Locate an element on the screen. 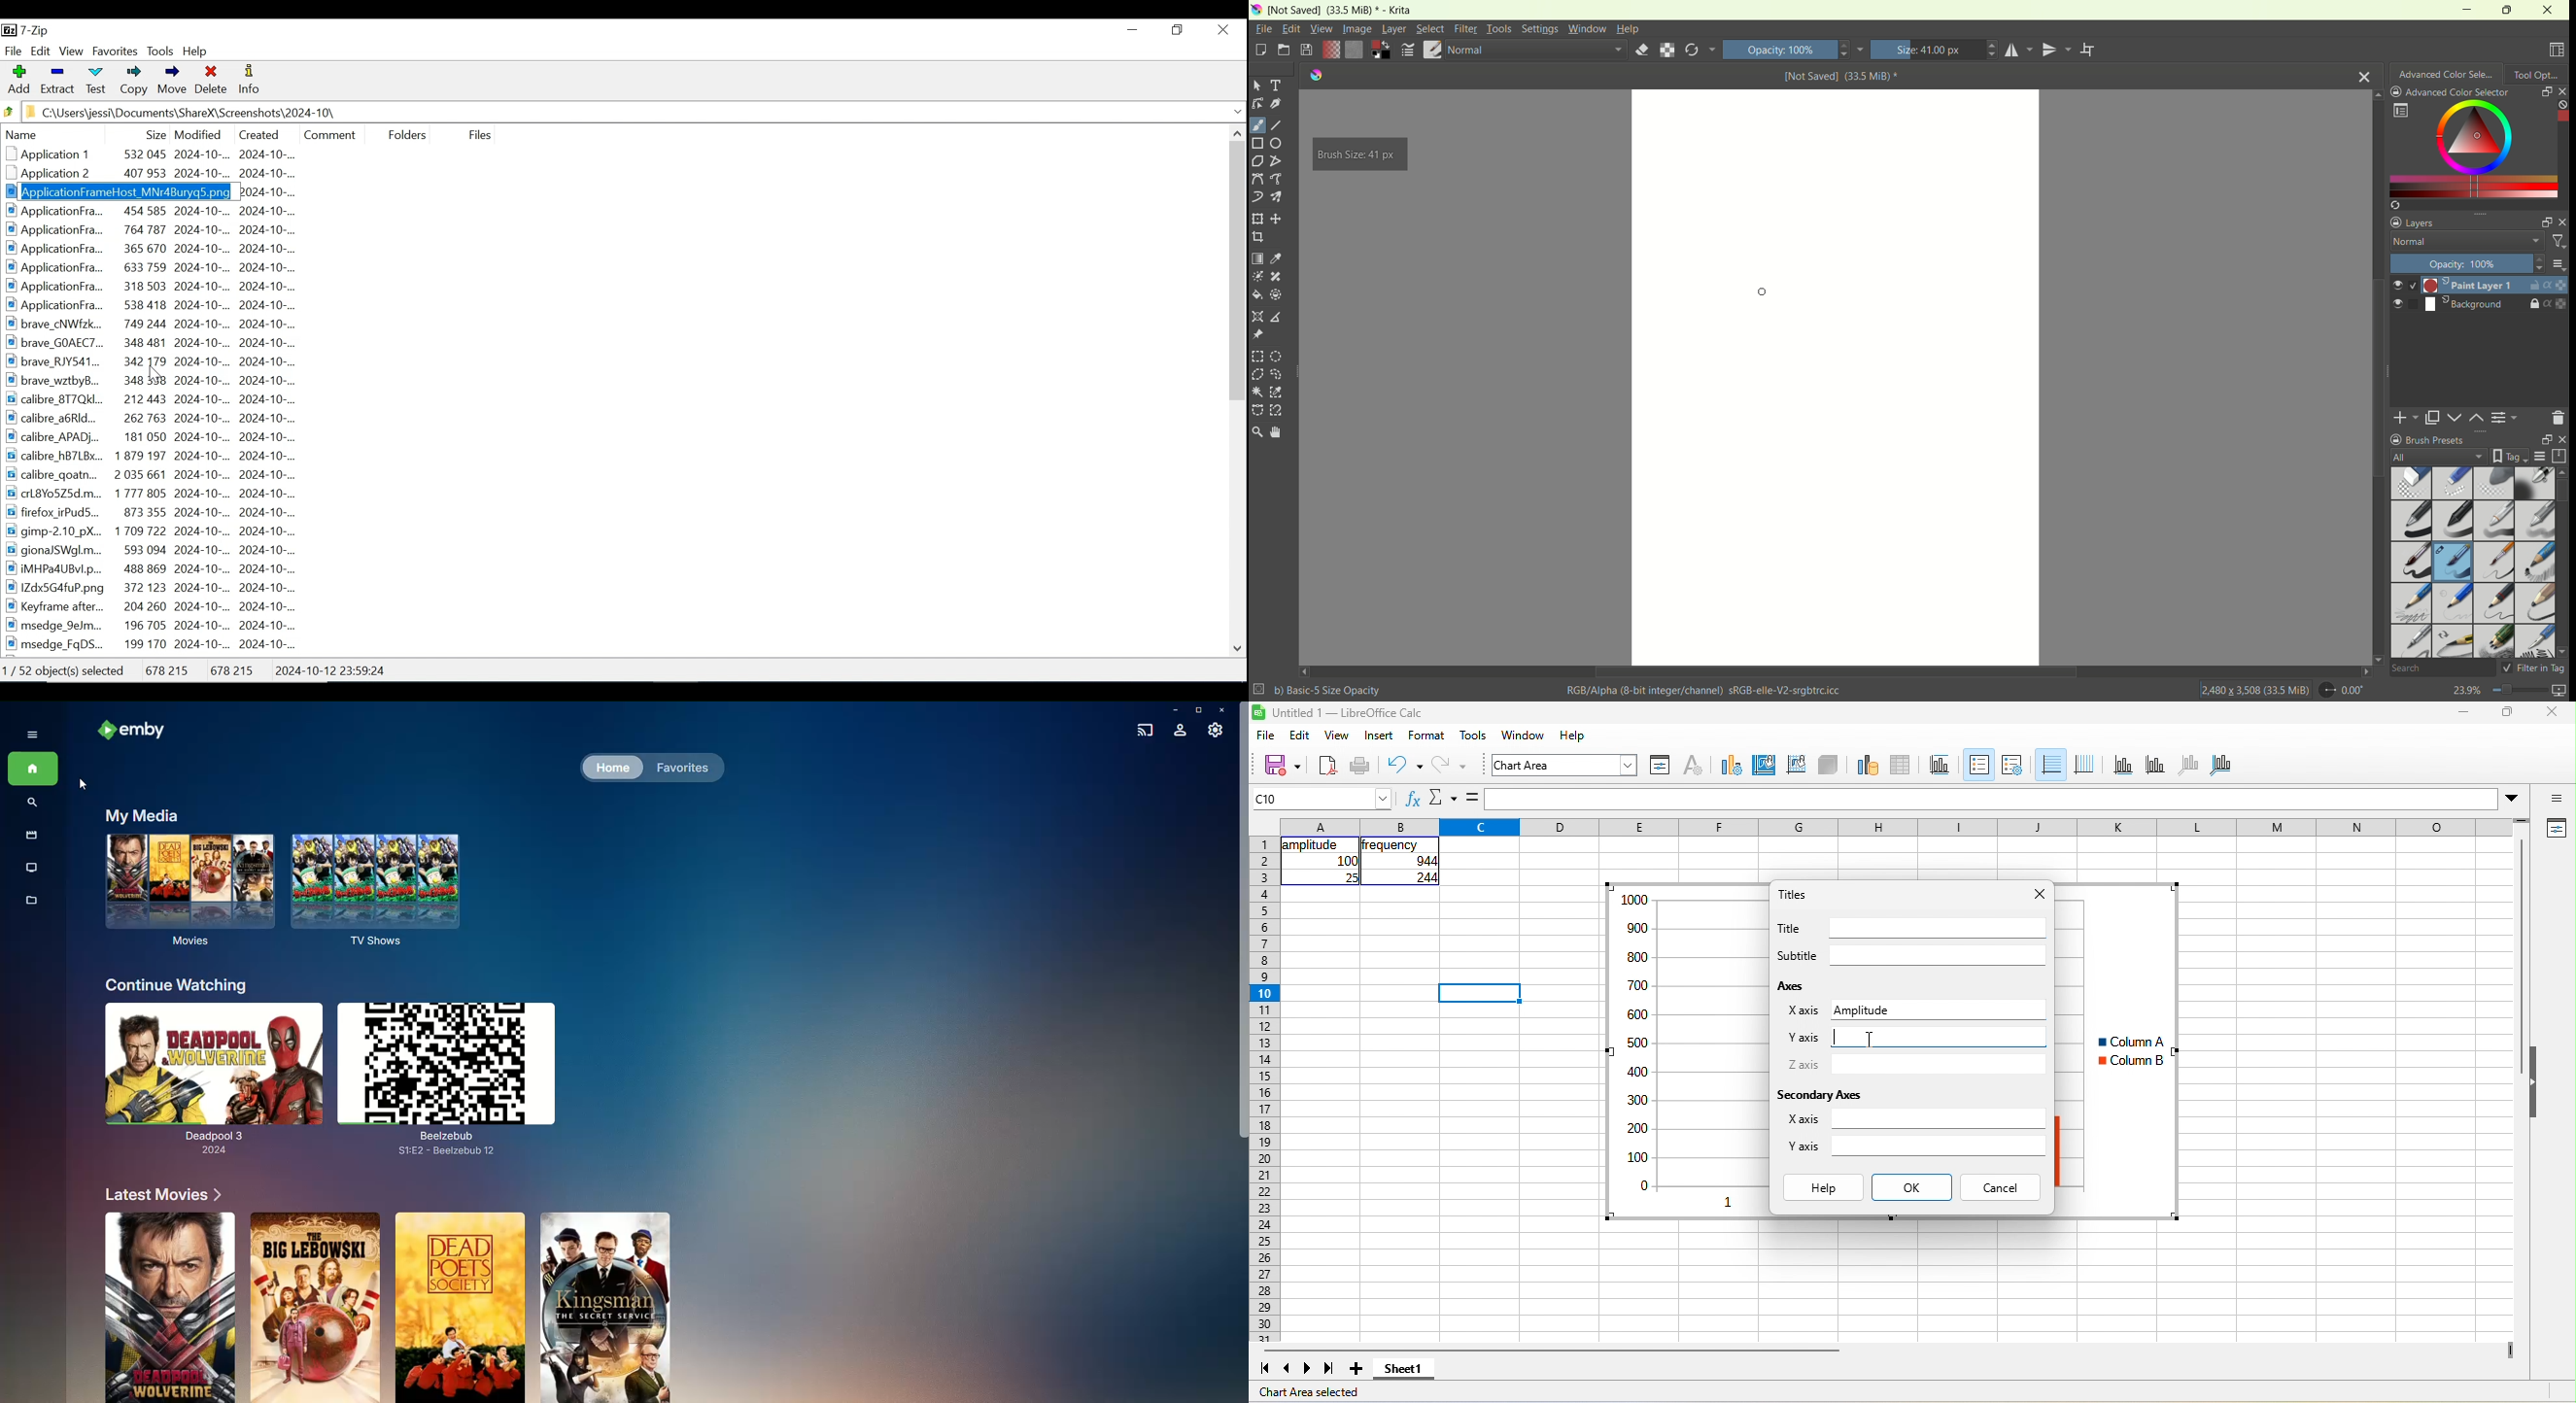  image is located at coordinates (1359, 29).